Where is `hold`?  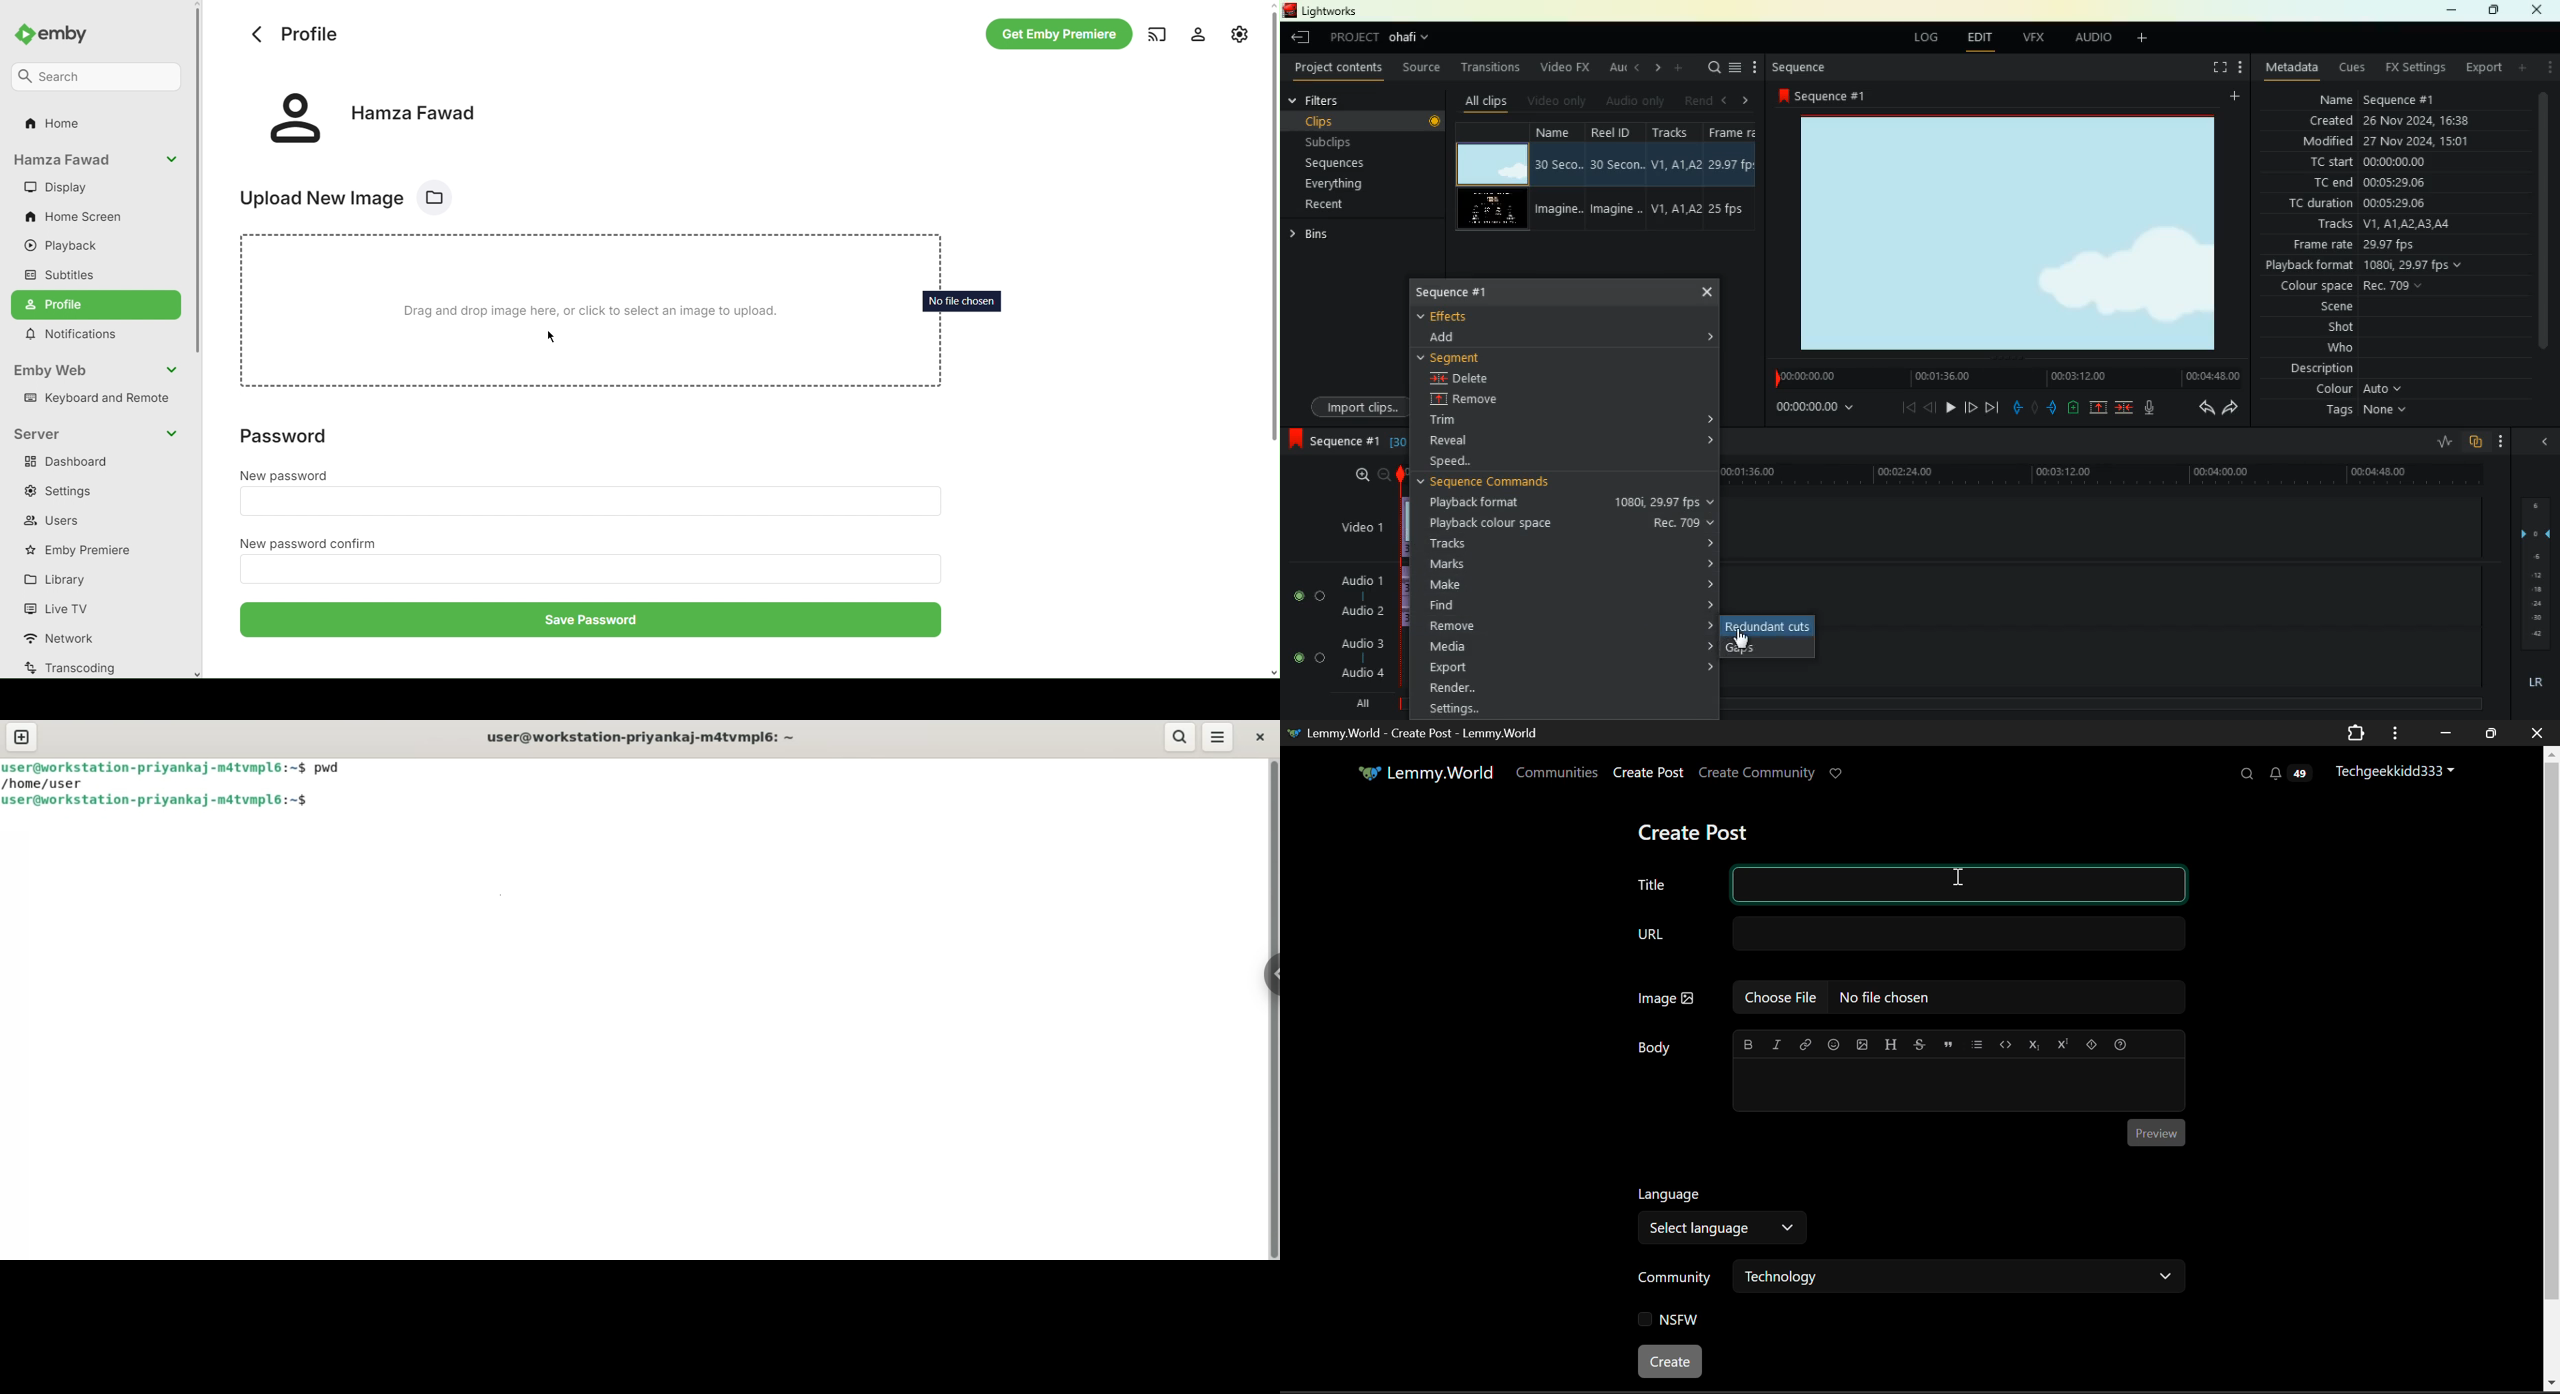 hold is located at coordinates (2035, 406).